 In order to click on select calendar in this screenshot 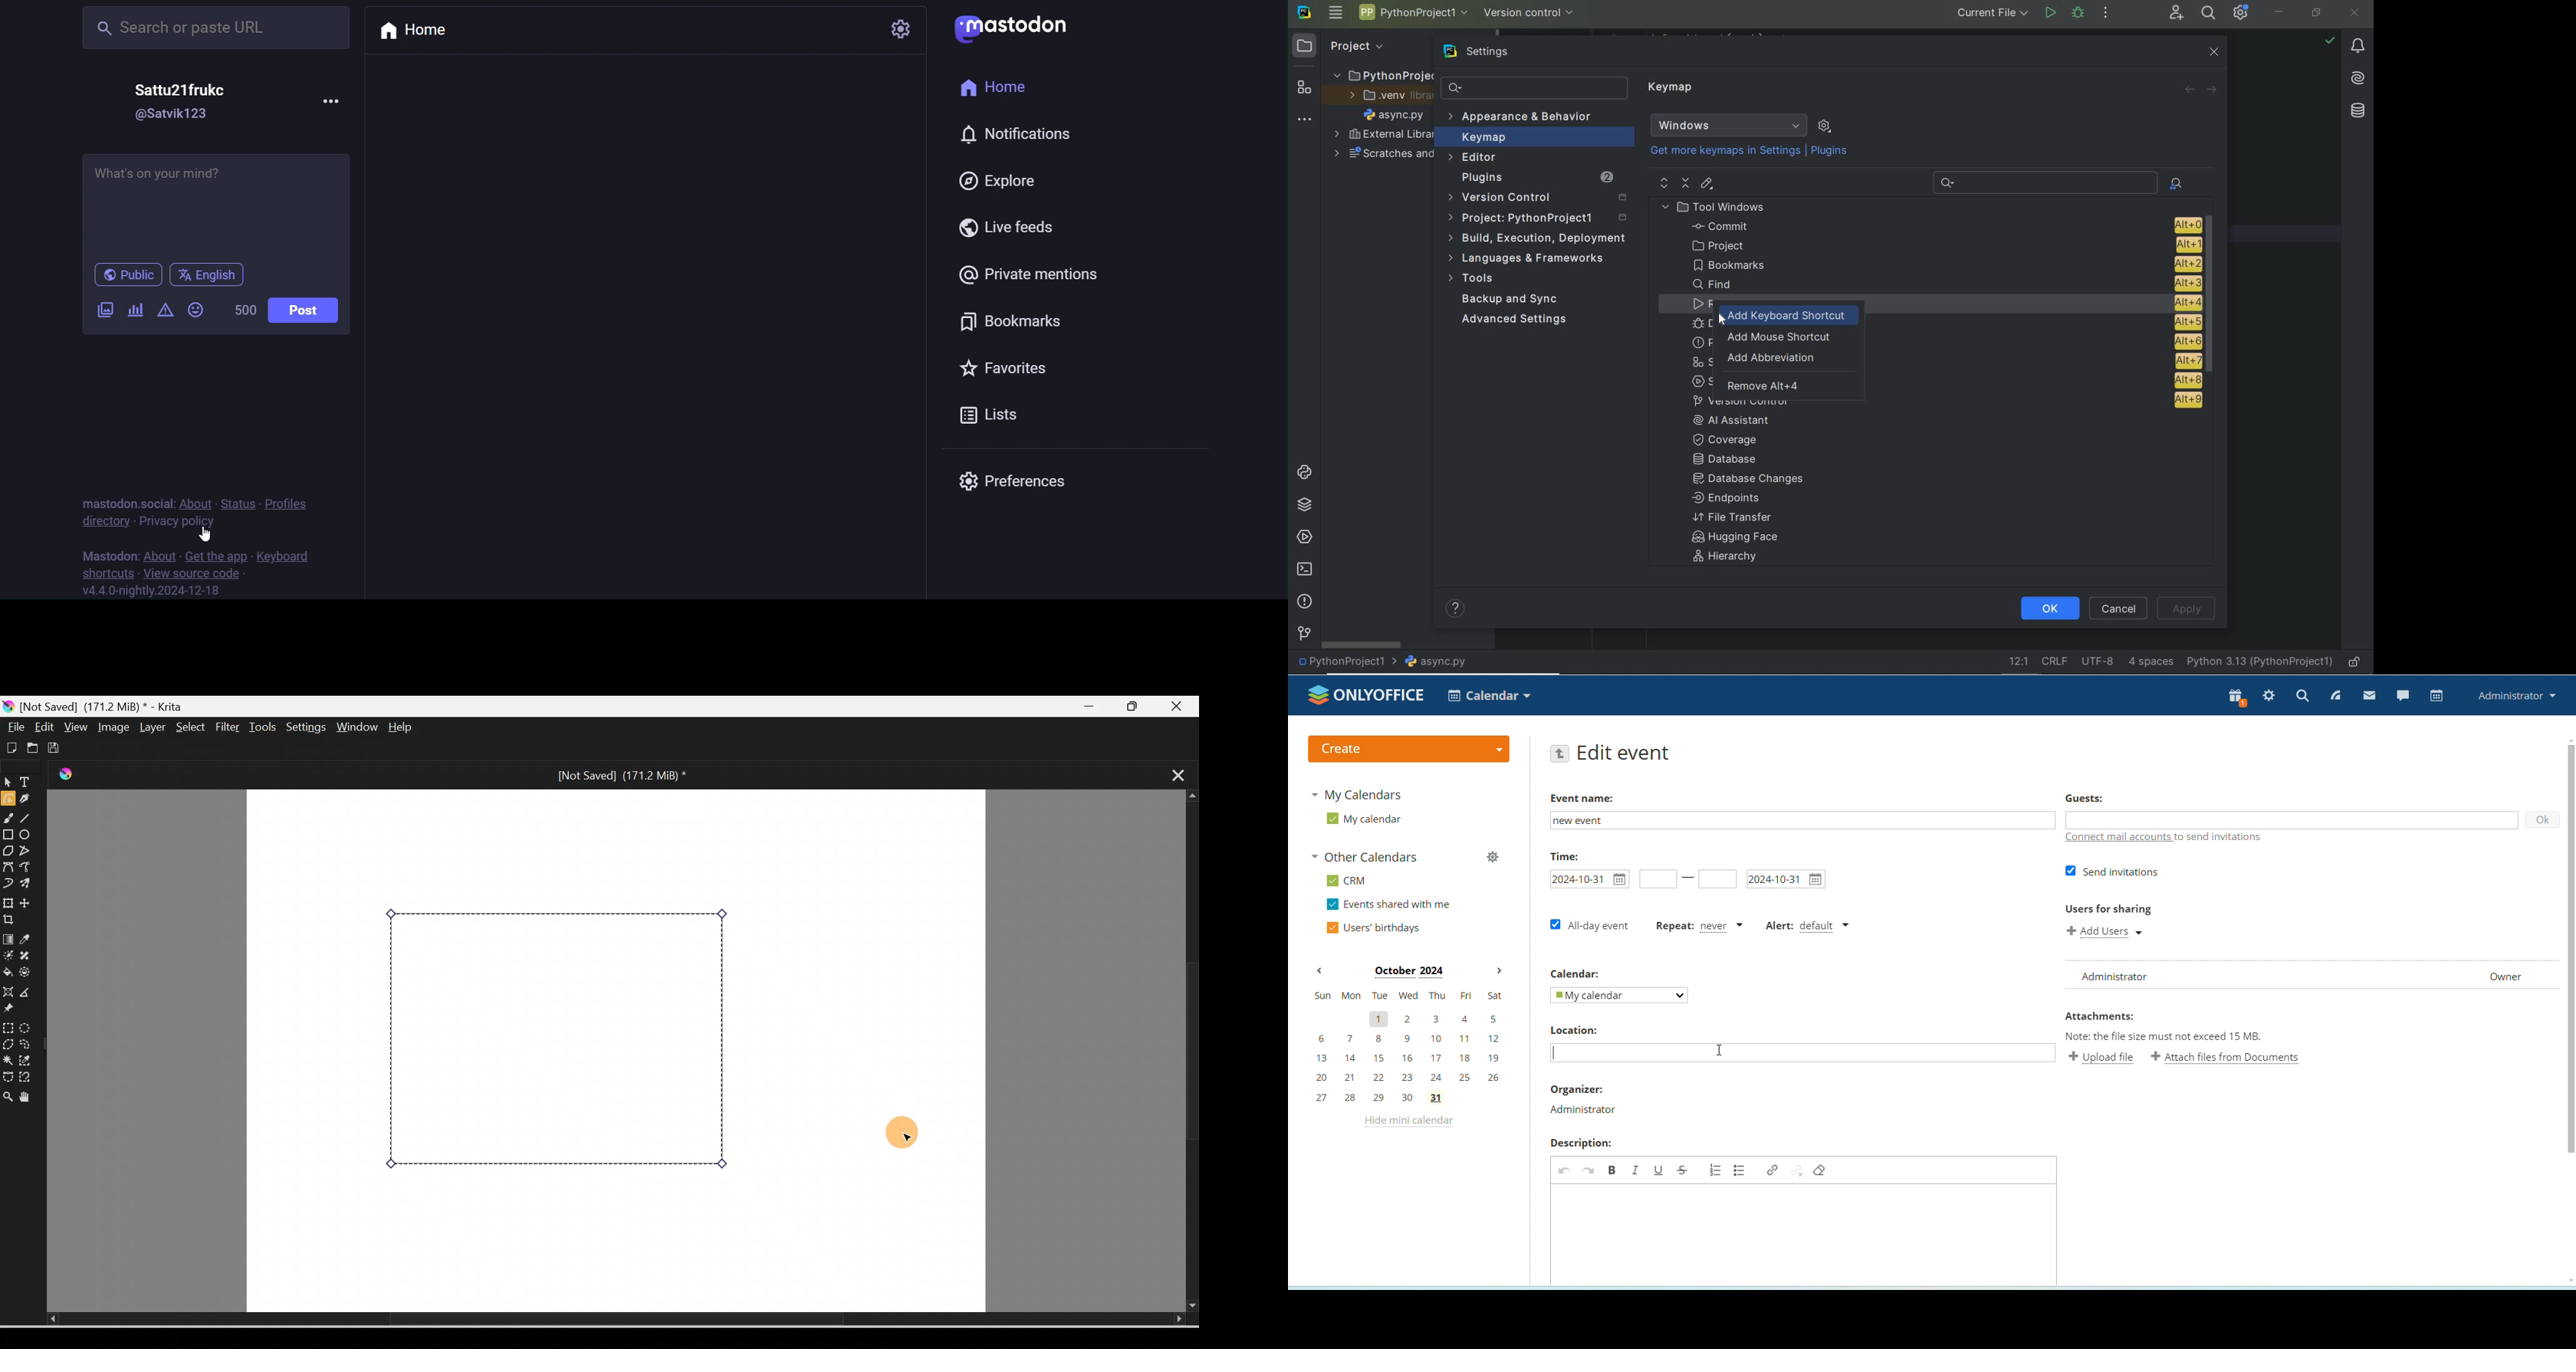, I will do `click(1618, 995)`.